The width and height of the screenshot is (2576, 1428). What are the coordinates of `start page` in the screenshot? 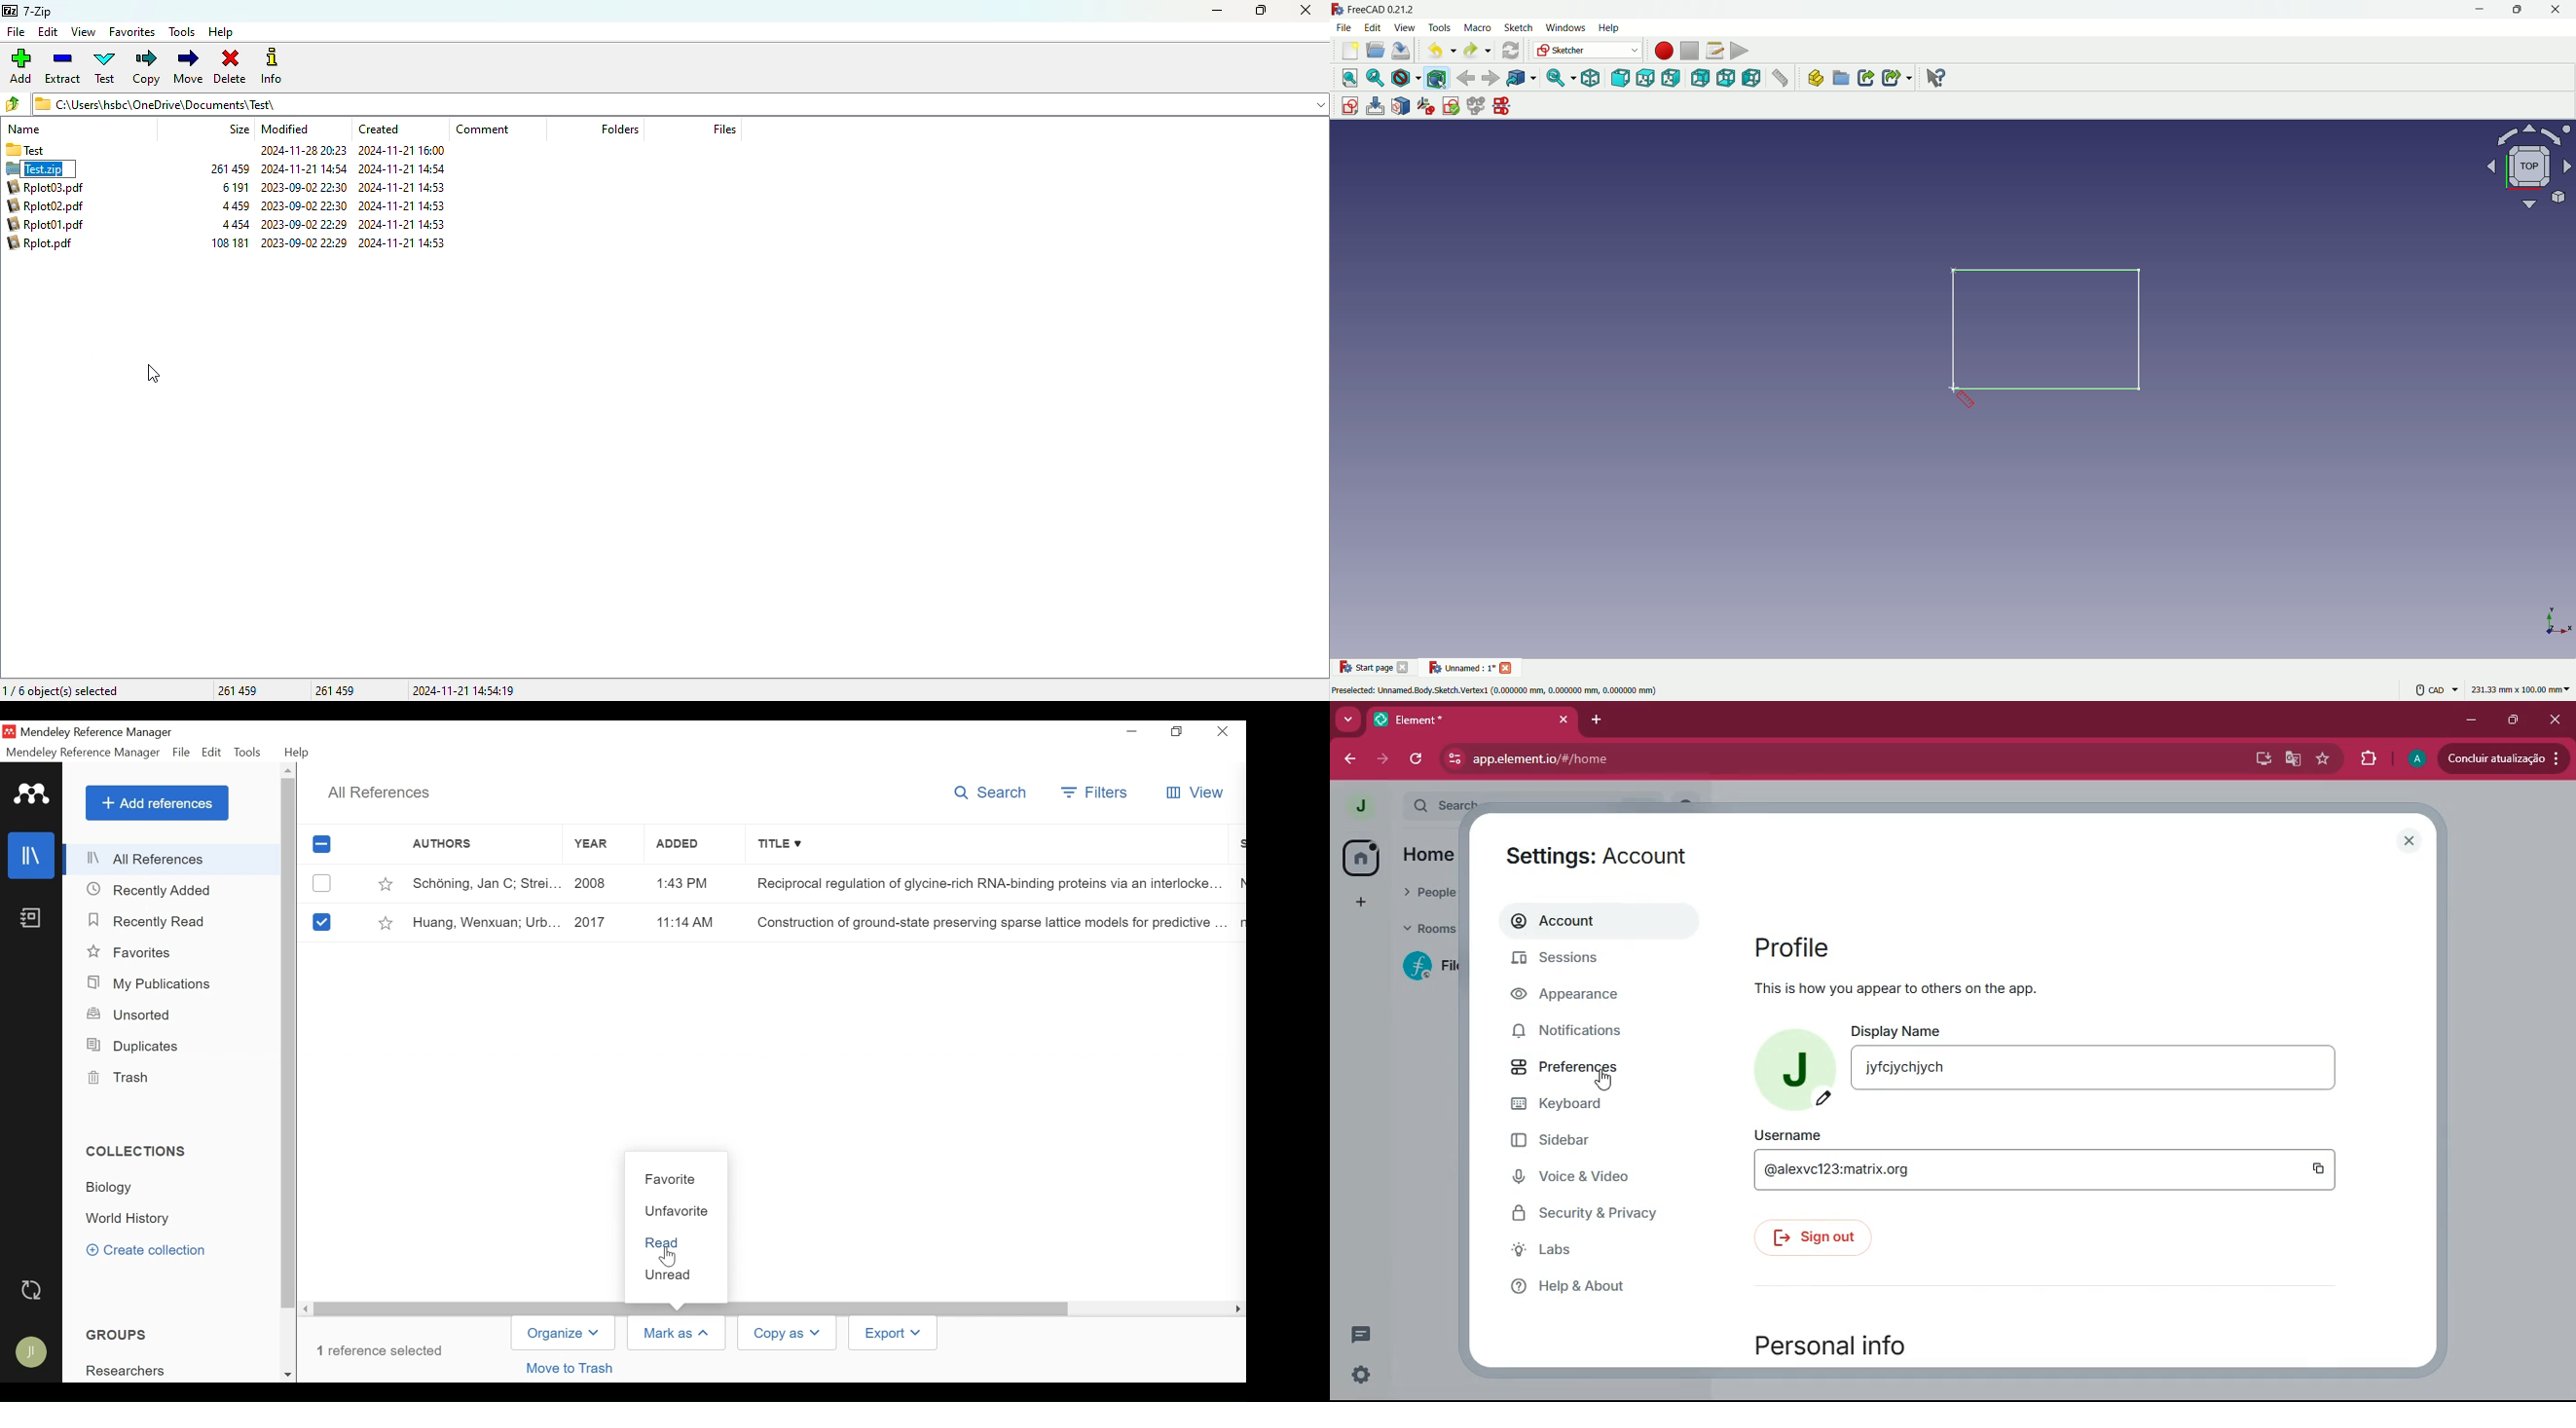 It's located at (1366, 668).